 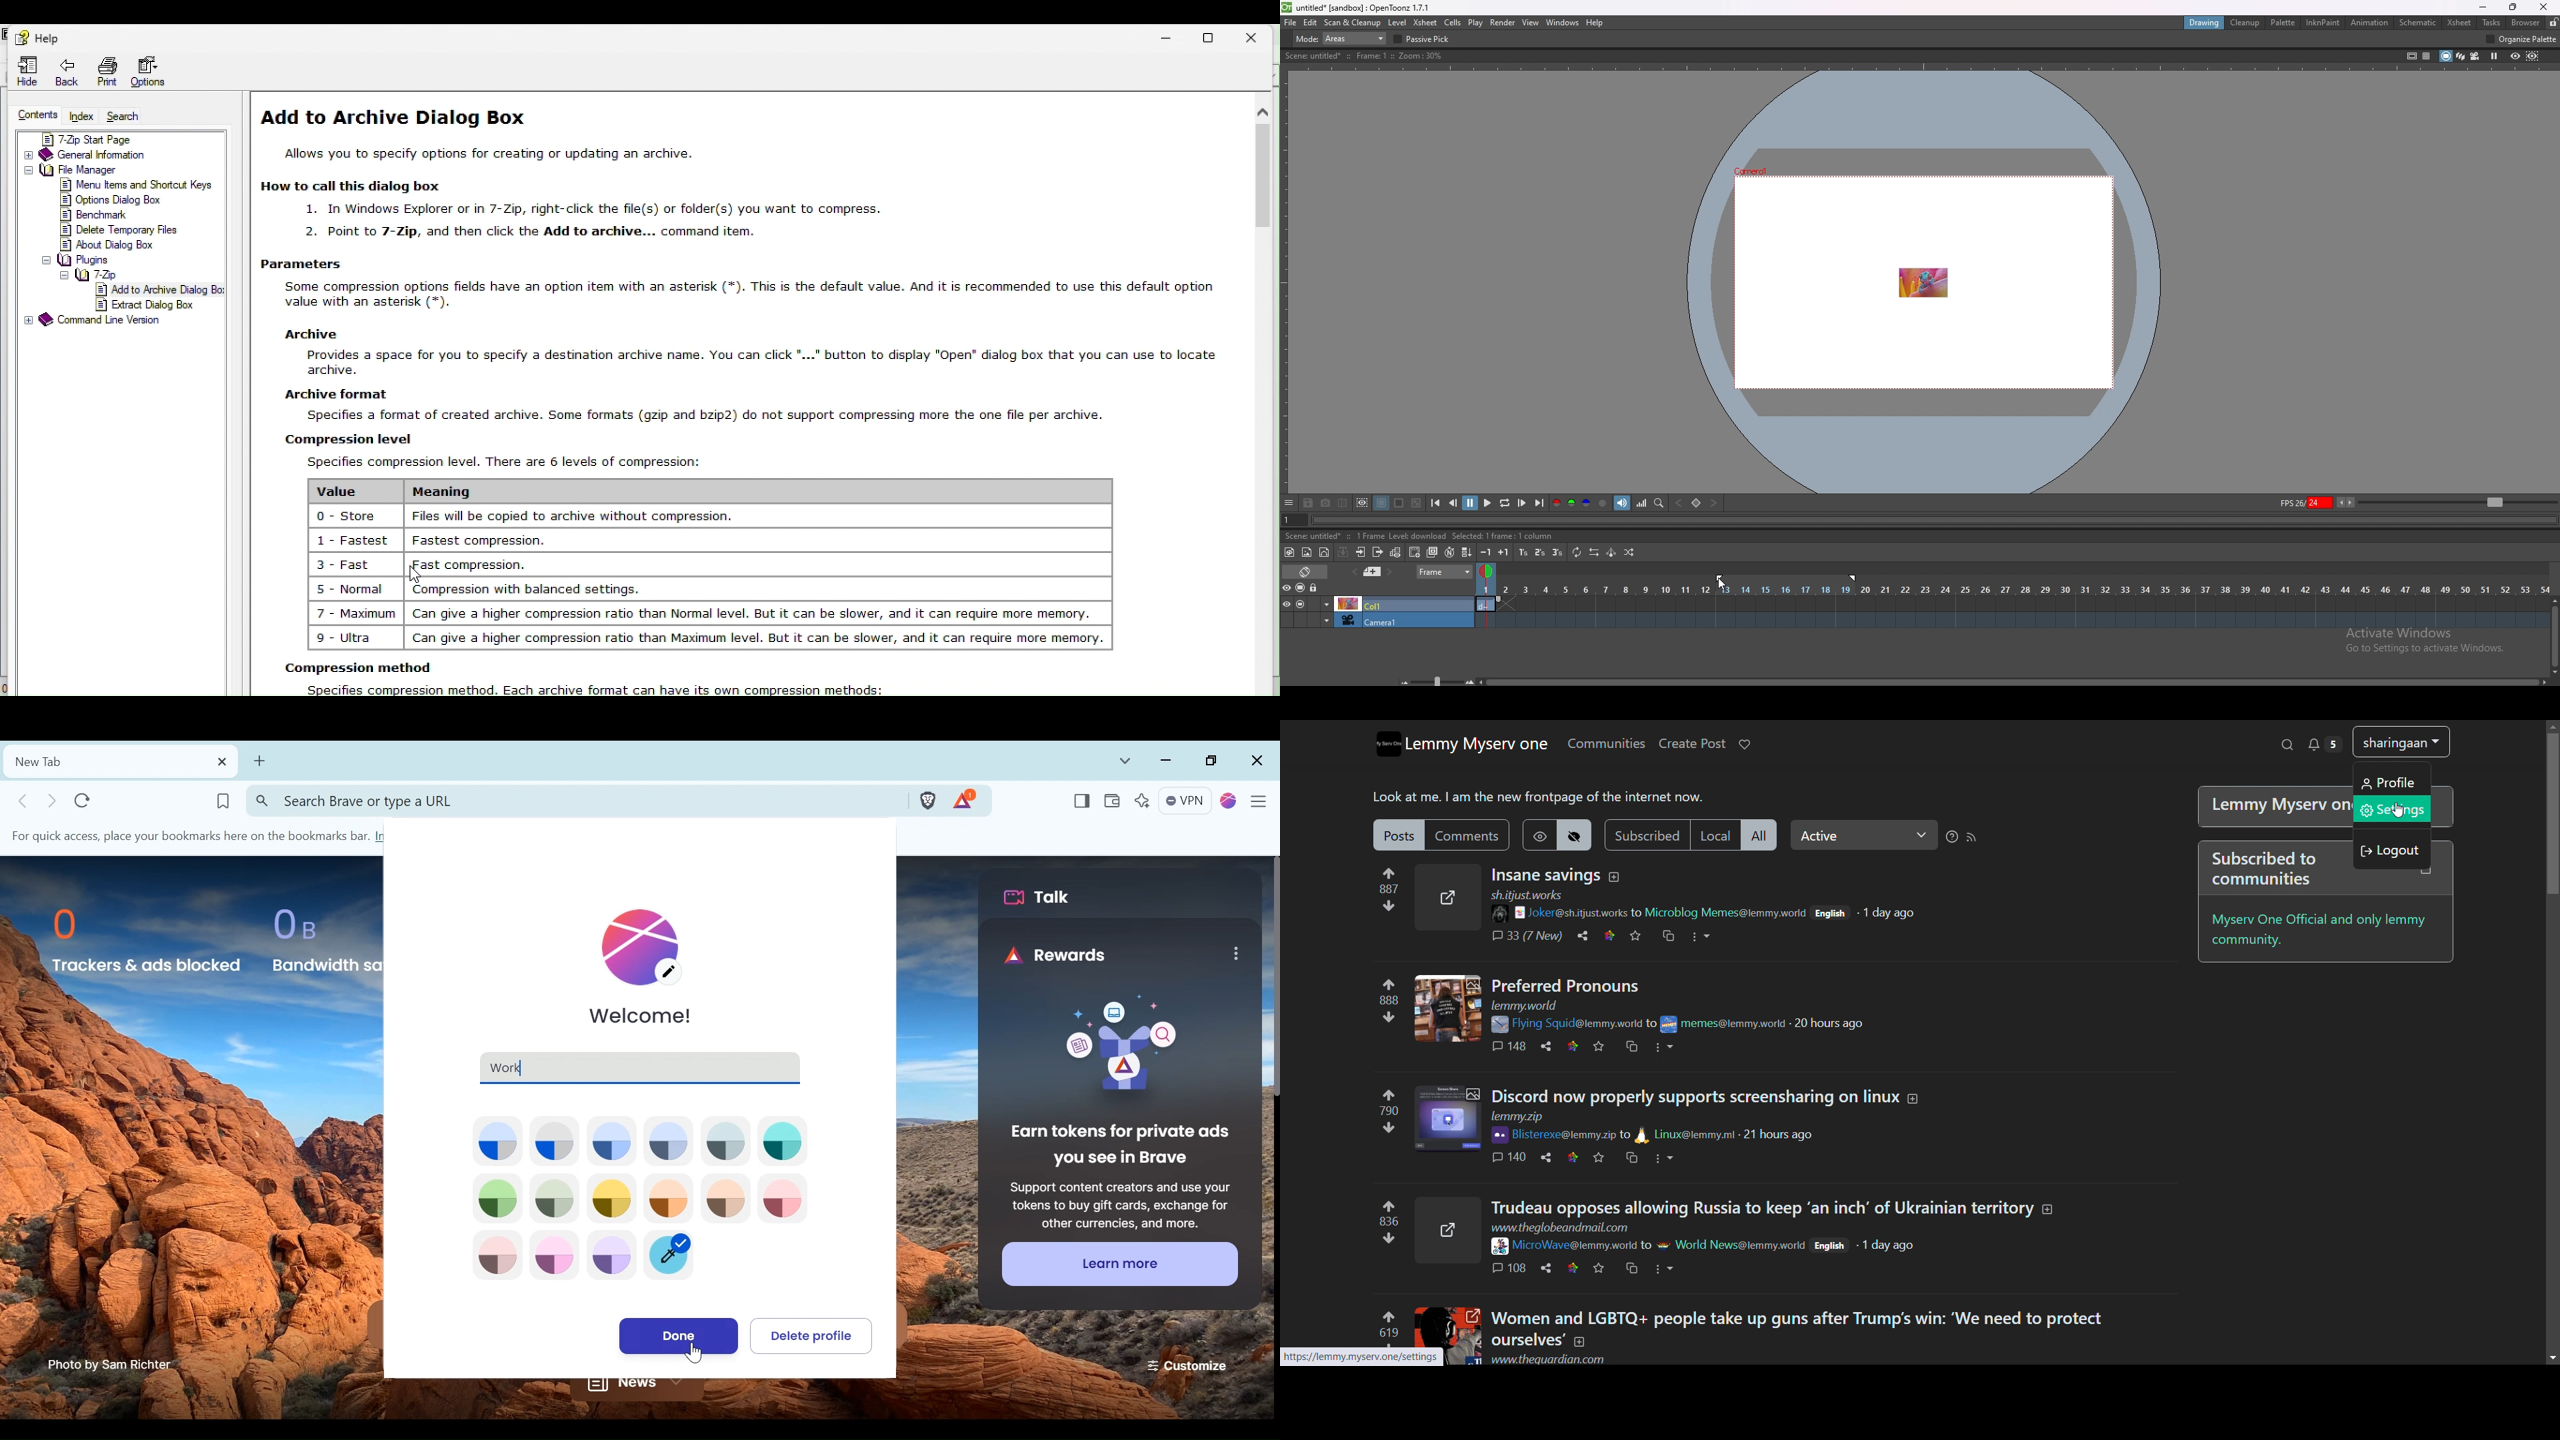 What do you see at coordinates (2552, 725) in the screenshot?
I see `scroll up` at bounding box center [2552, 725].